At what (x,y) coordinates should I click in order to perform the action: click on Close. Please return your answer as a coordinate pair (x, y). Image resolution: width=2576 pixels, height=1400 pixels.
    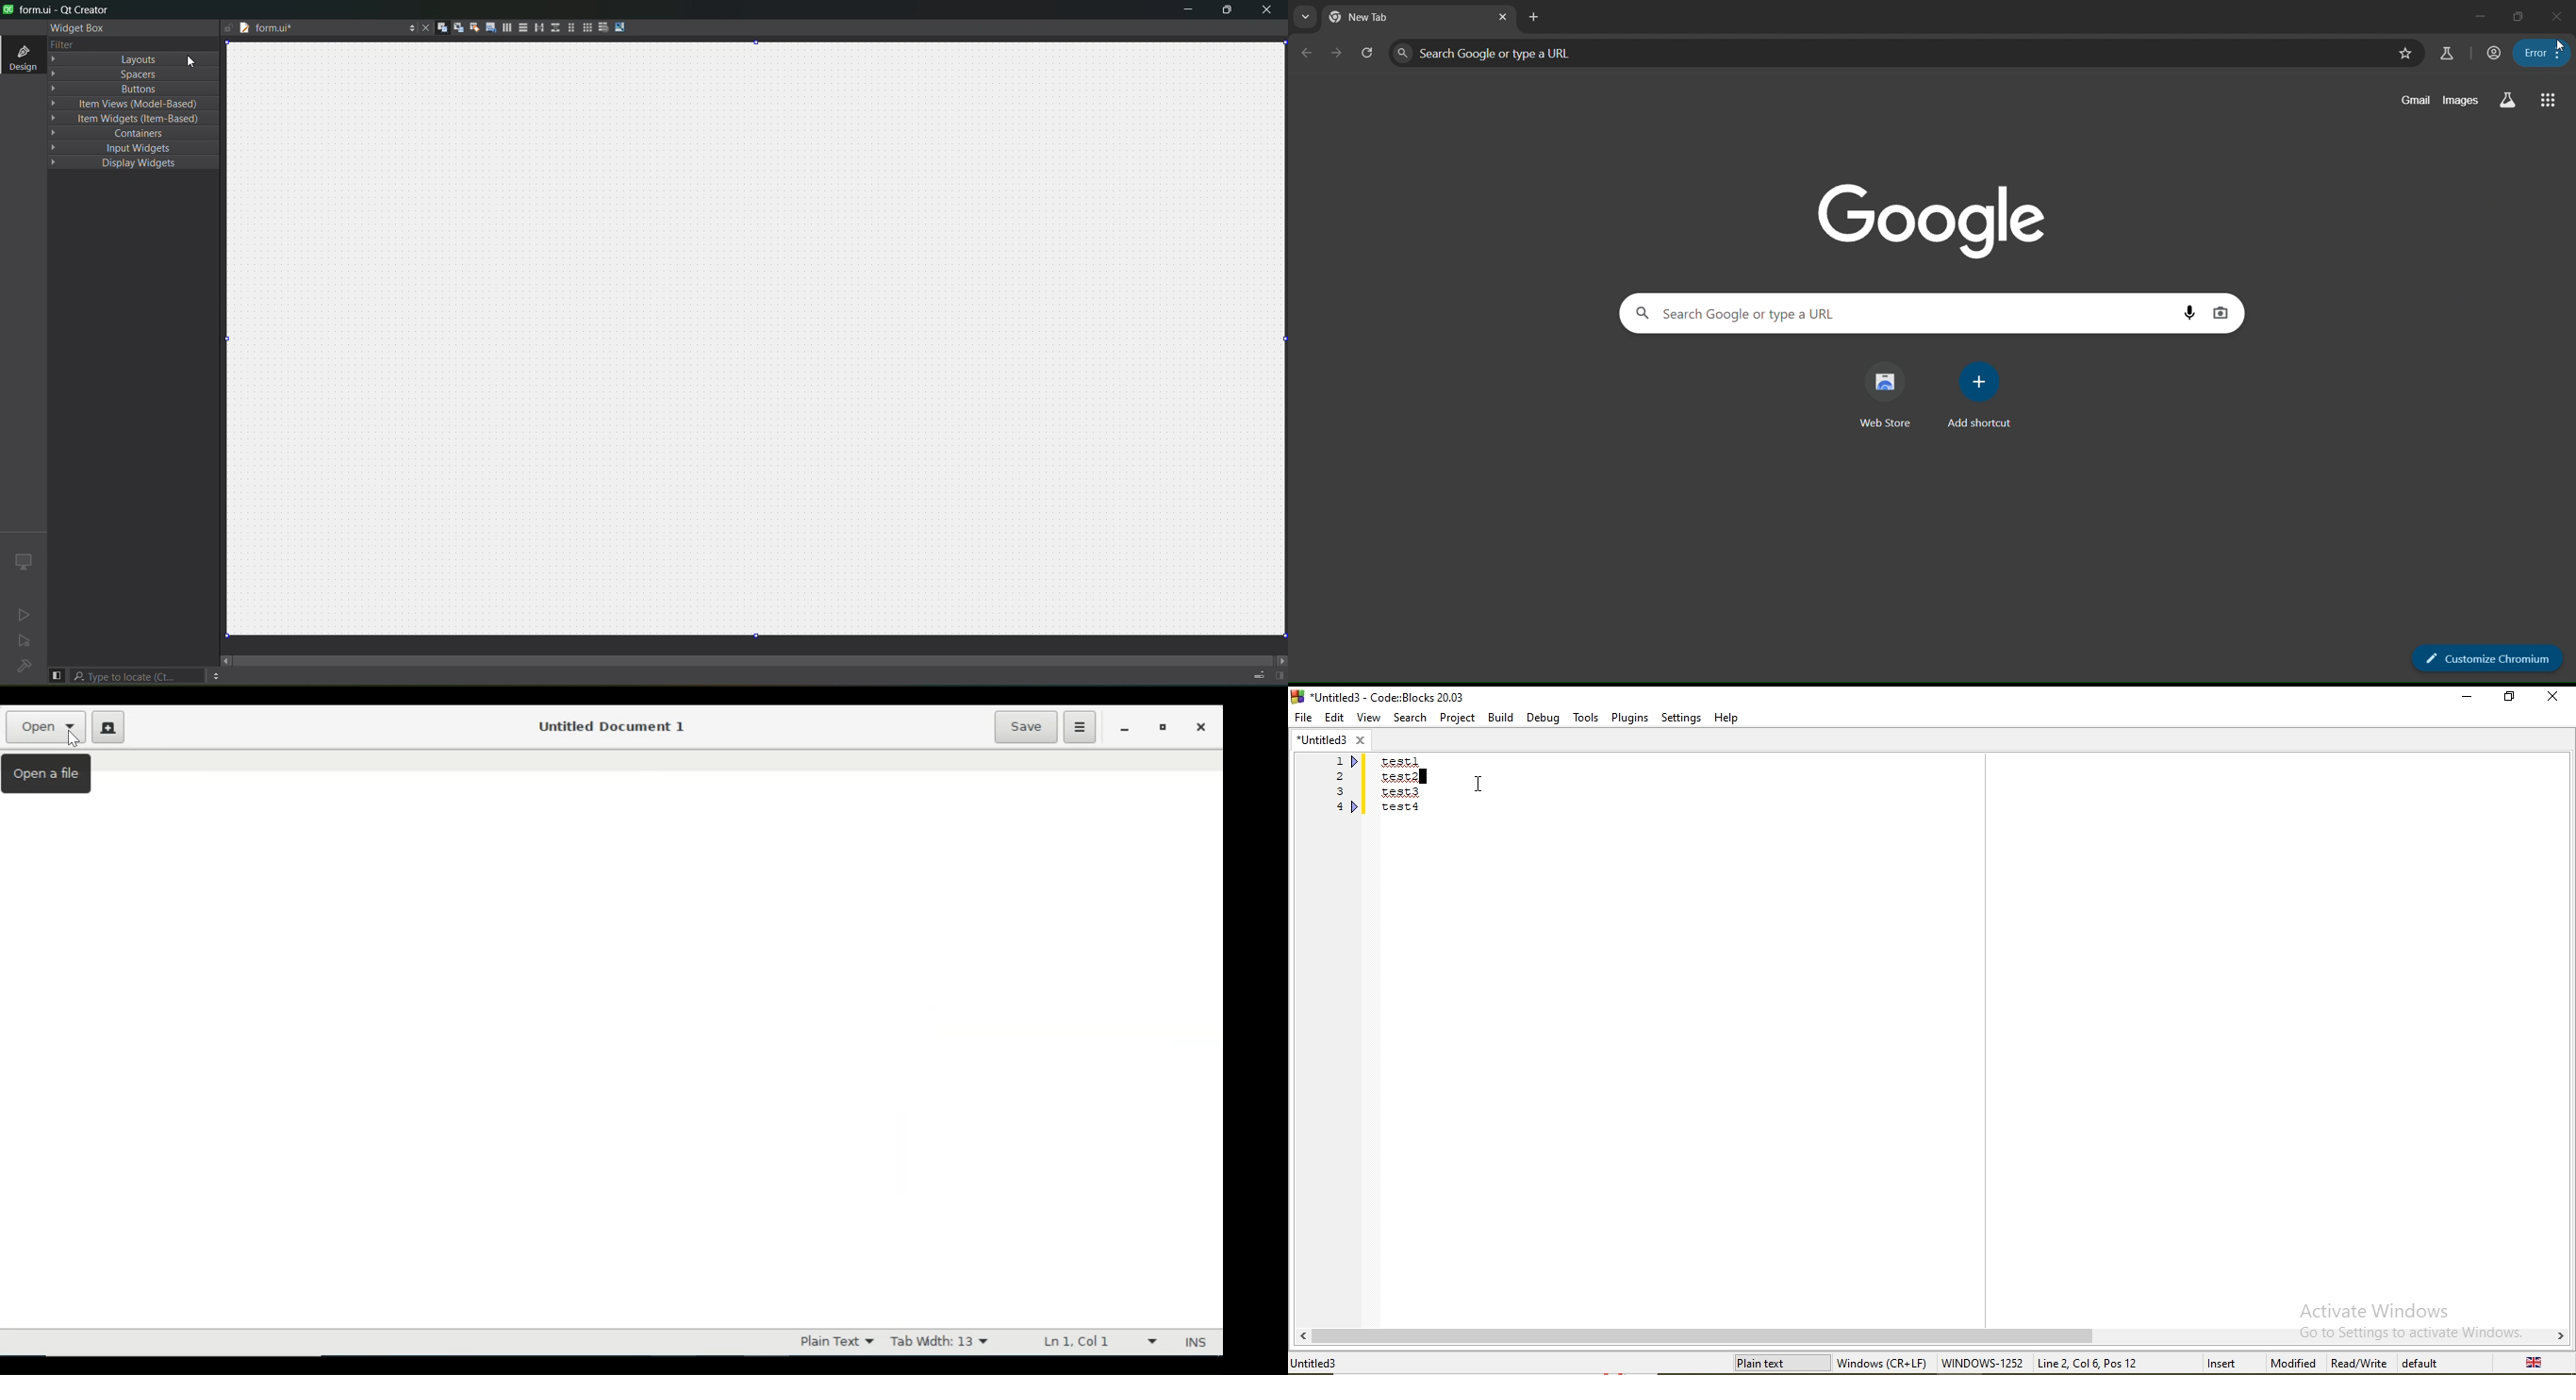
    Looking at the image, I should click on (1200, 725).